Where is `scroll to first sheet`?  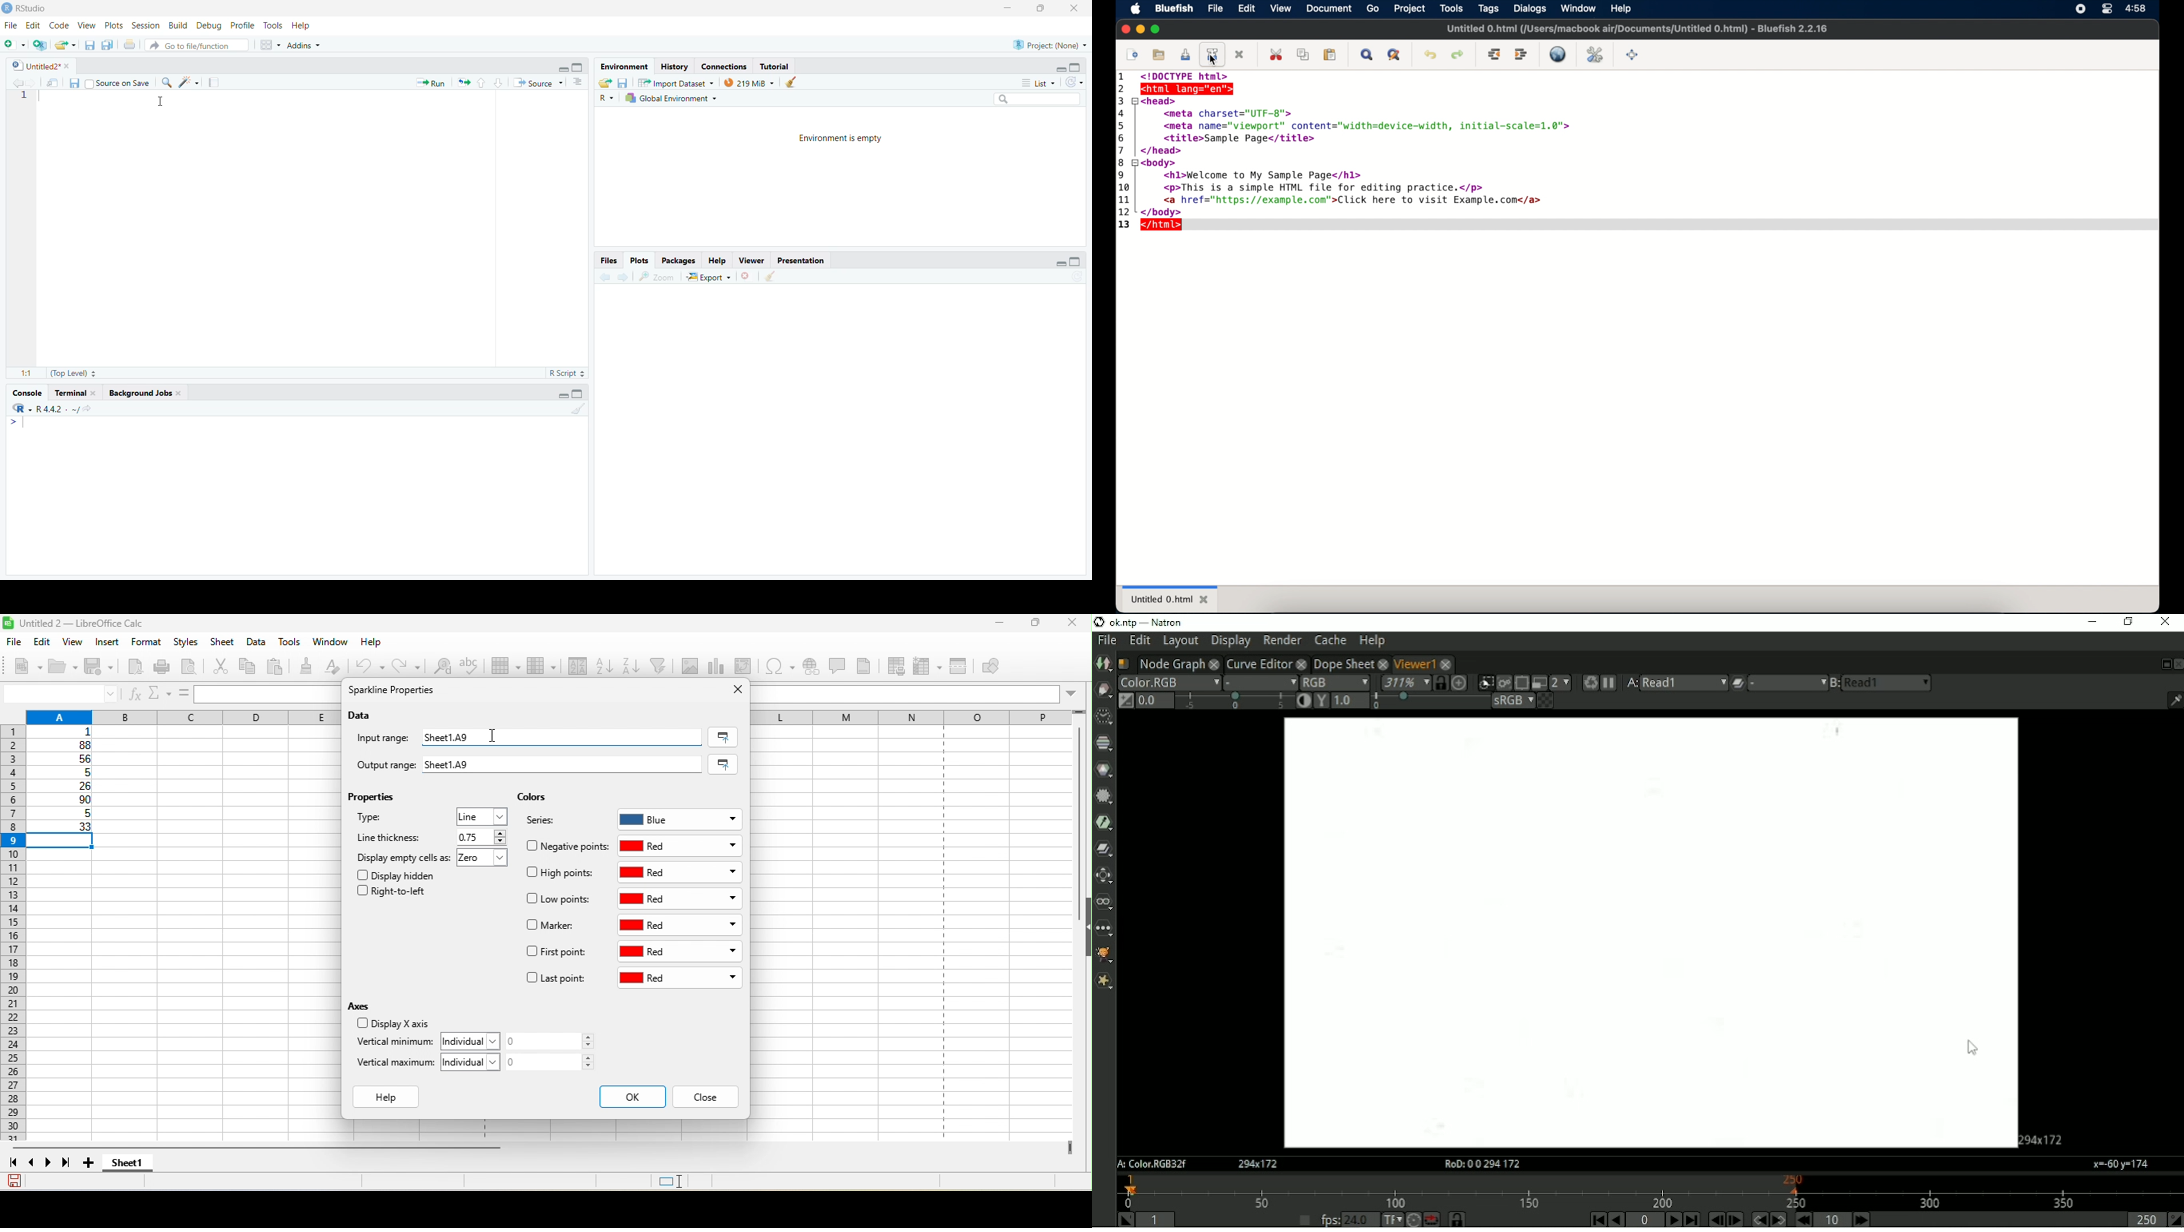 scroll to first sheet is located at coordinates (13, 1163).